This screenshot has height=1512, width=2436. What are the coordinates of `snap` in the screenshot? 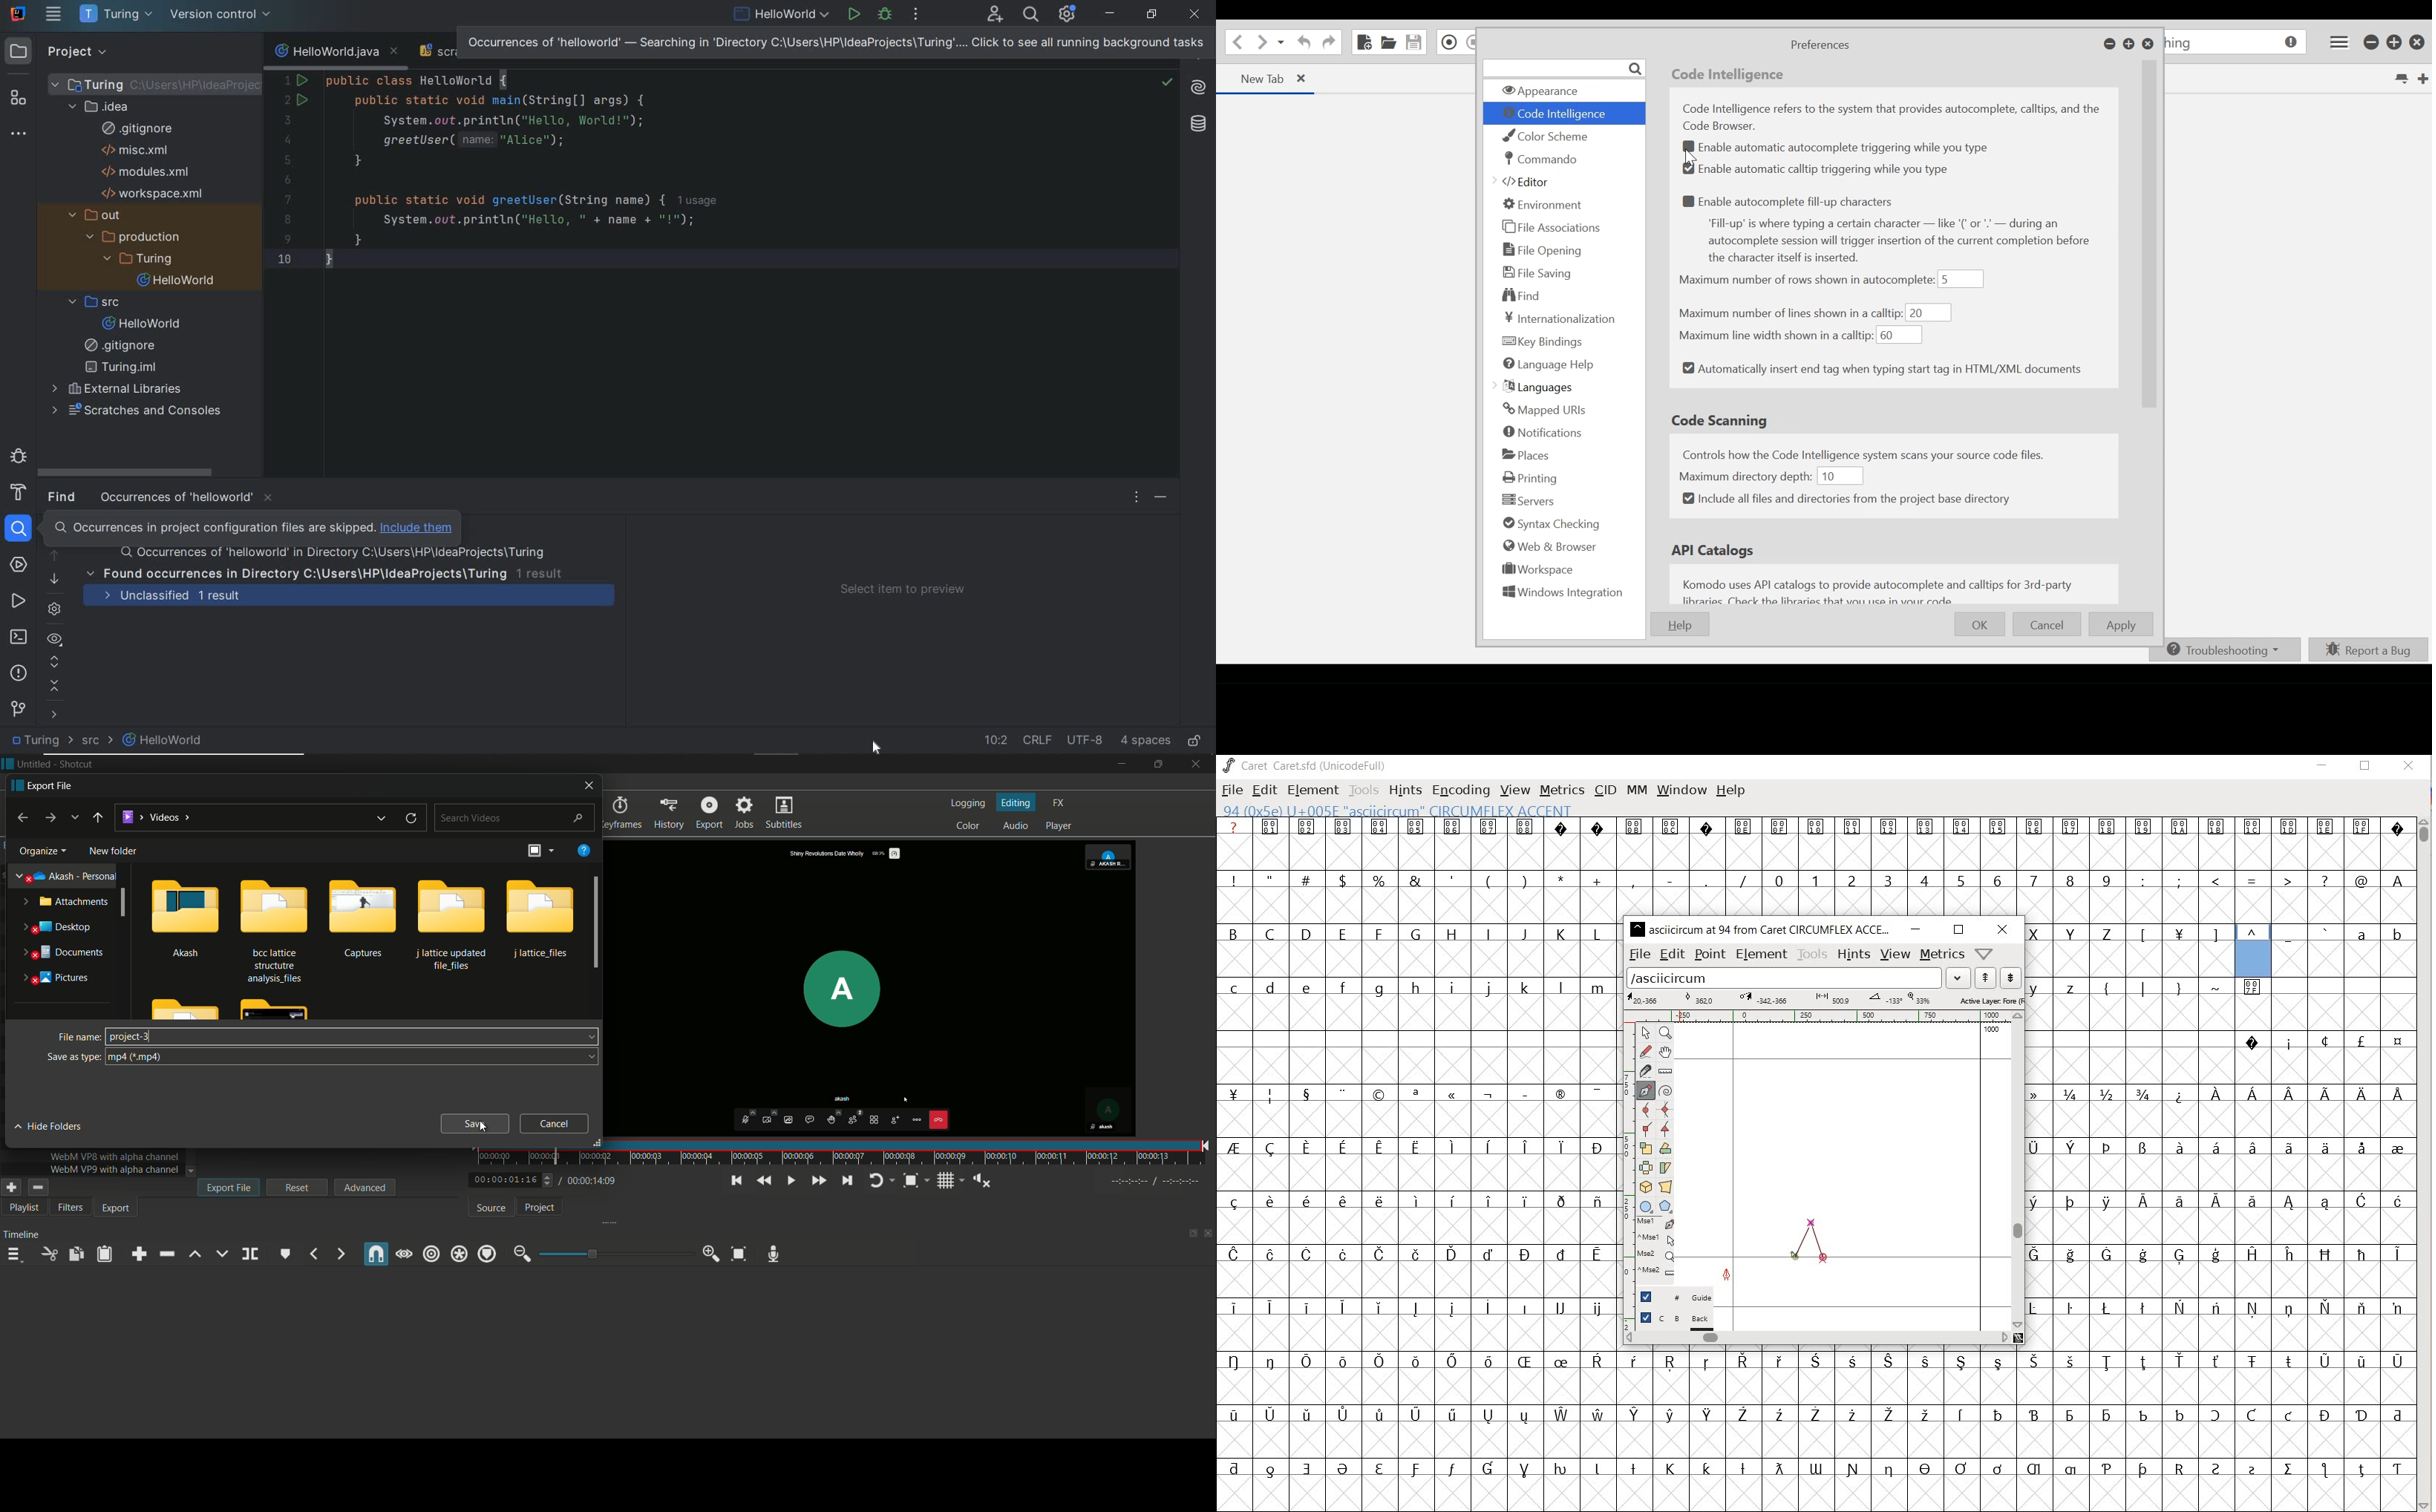 It's located at (377, 1254).